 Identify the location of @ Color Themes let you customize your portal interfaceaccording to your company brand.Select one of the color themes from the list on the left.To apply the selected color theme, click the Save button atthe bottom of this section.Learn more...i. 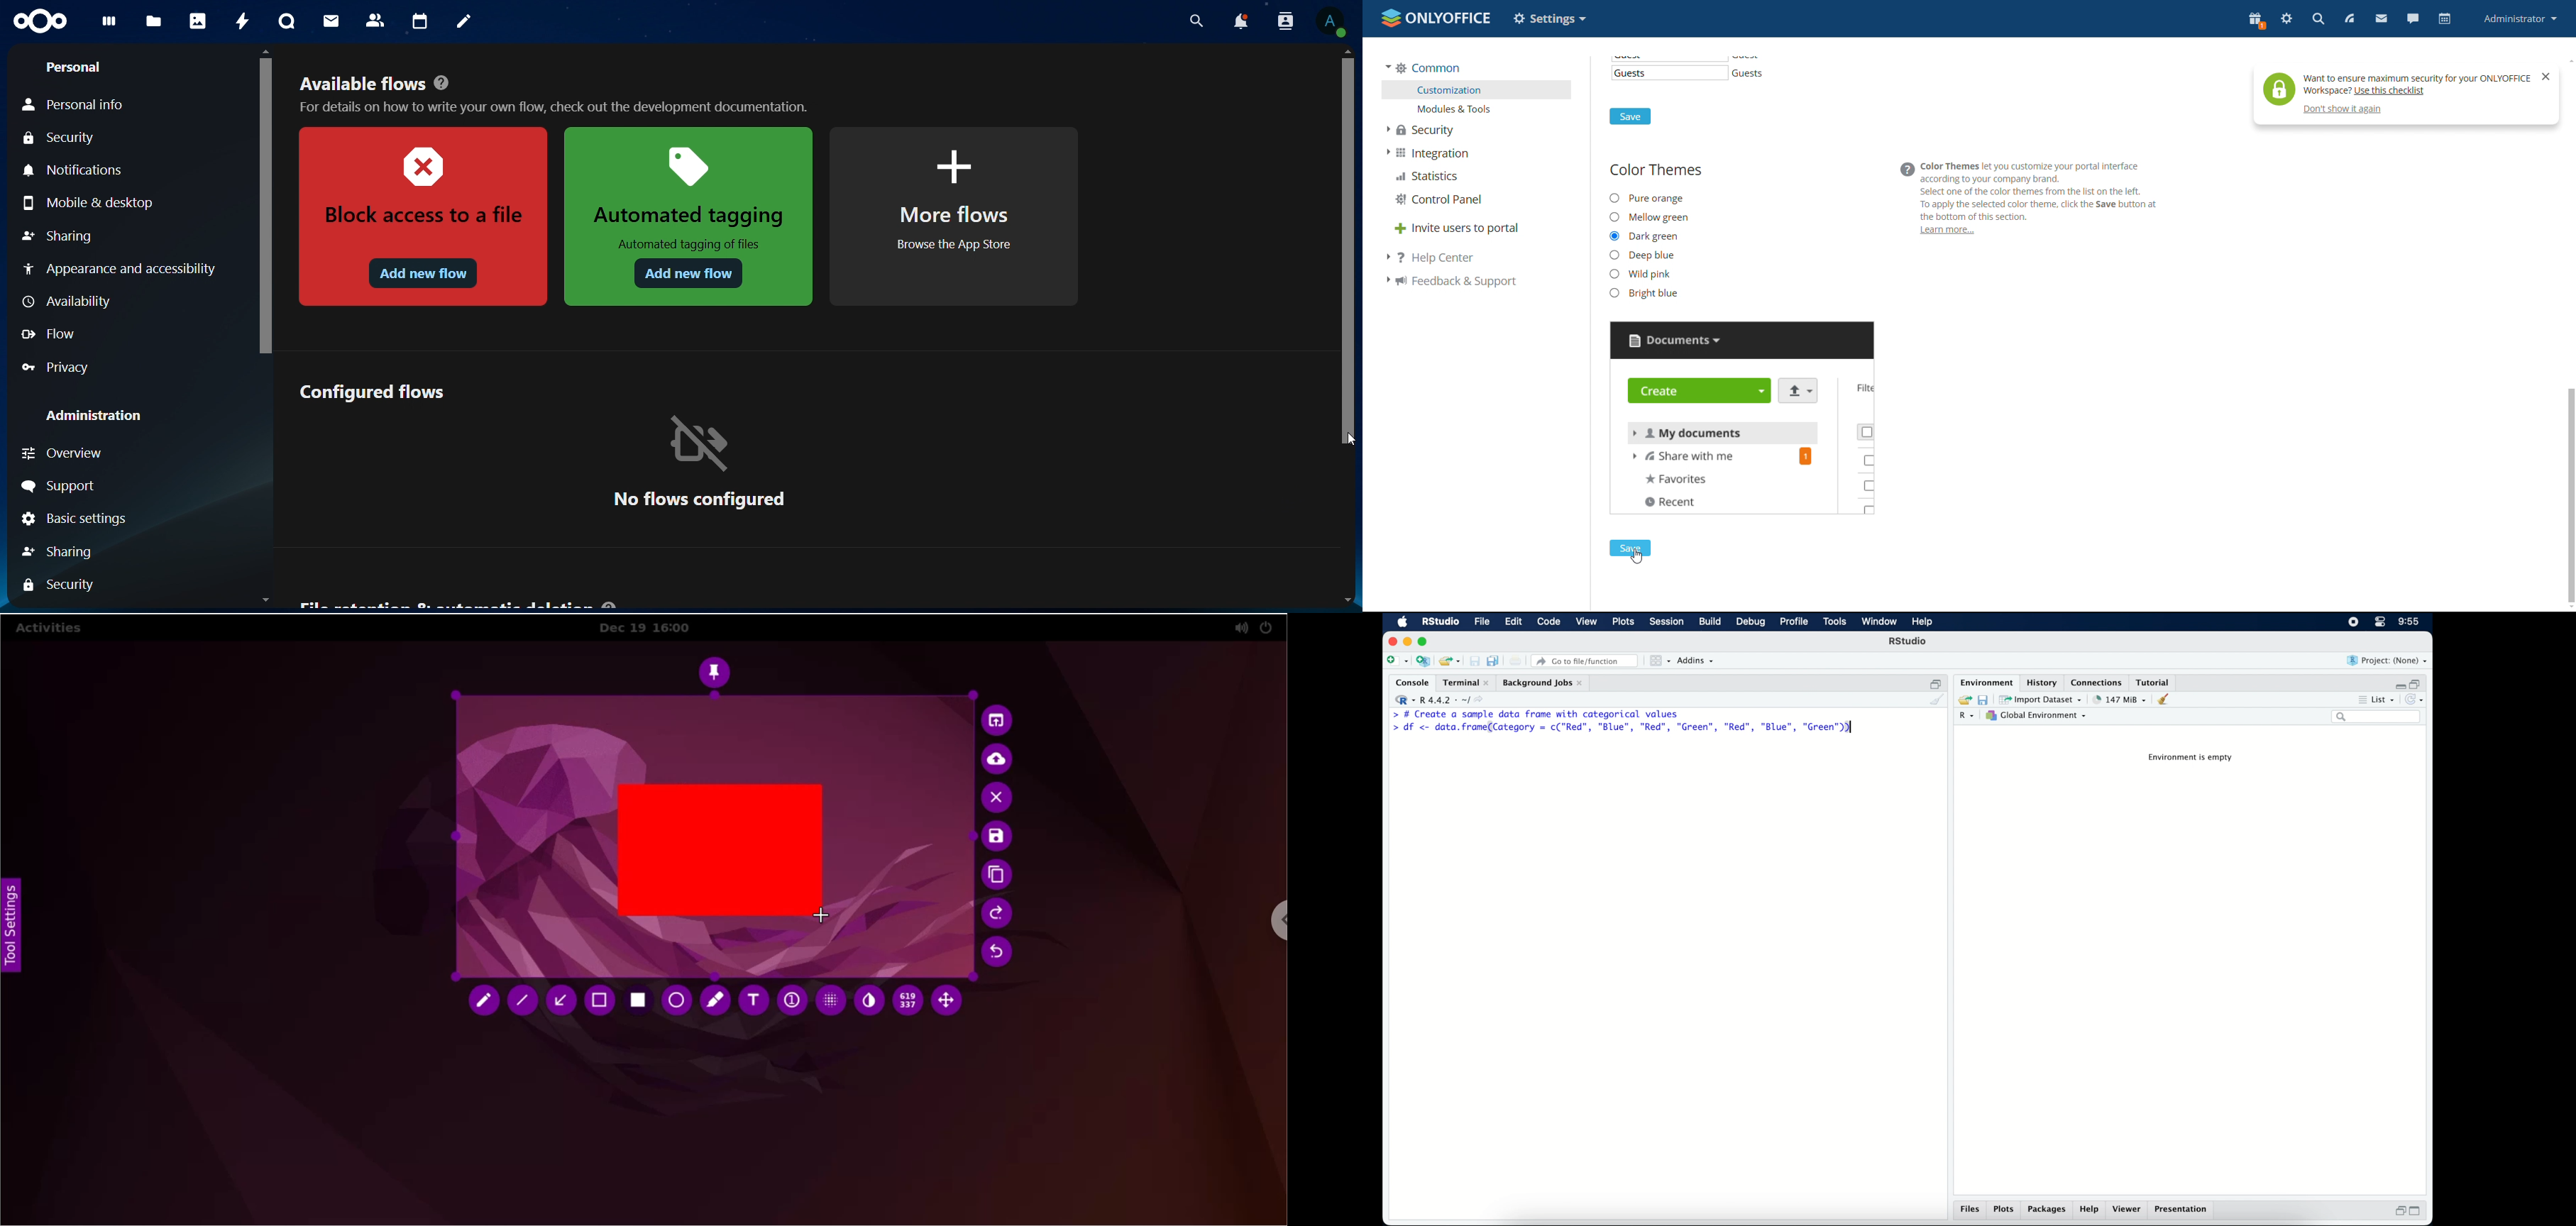
(2031, 199).